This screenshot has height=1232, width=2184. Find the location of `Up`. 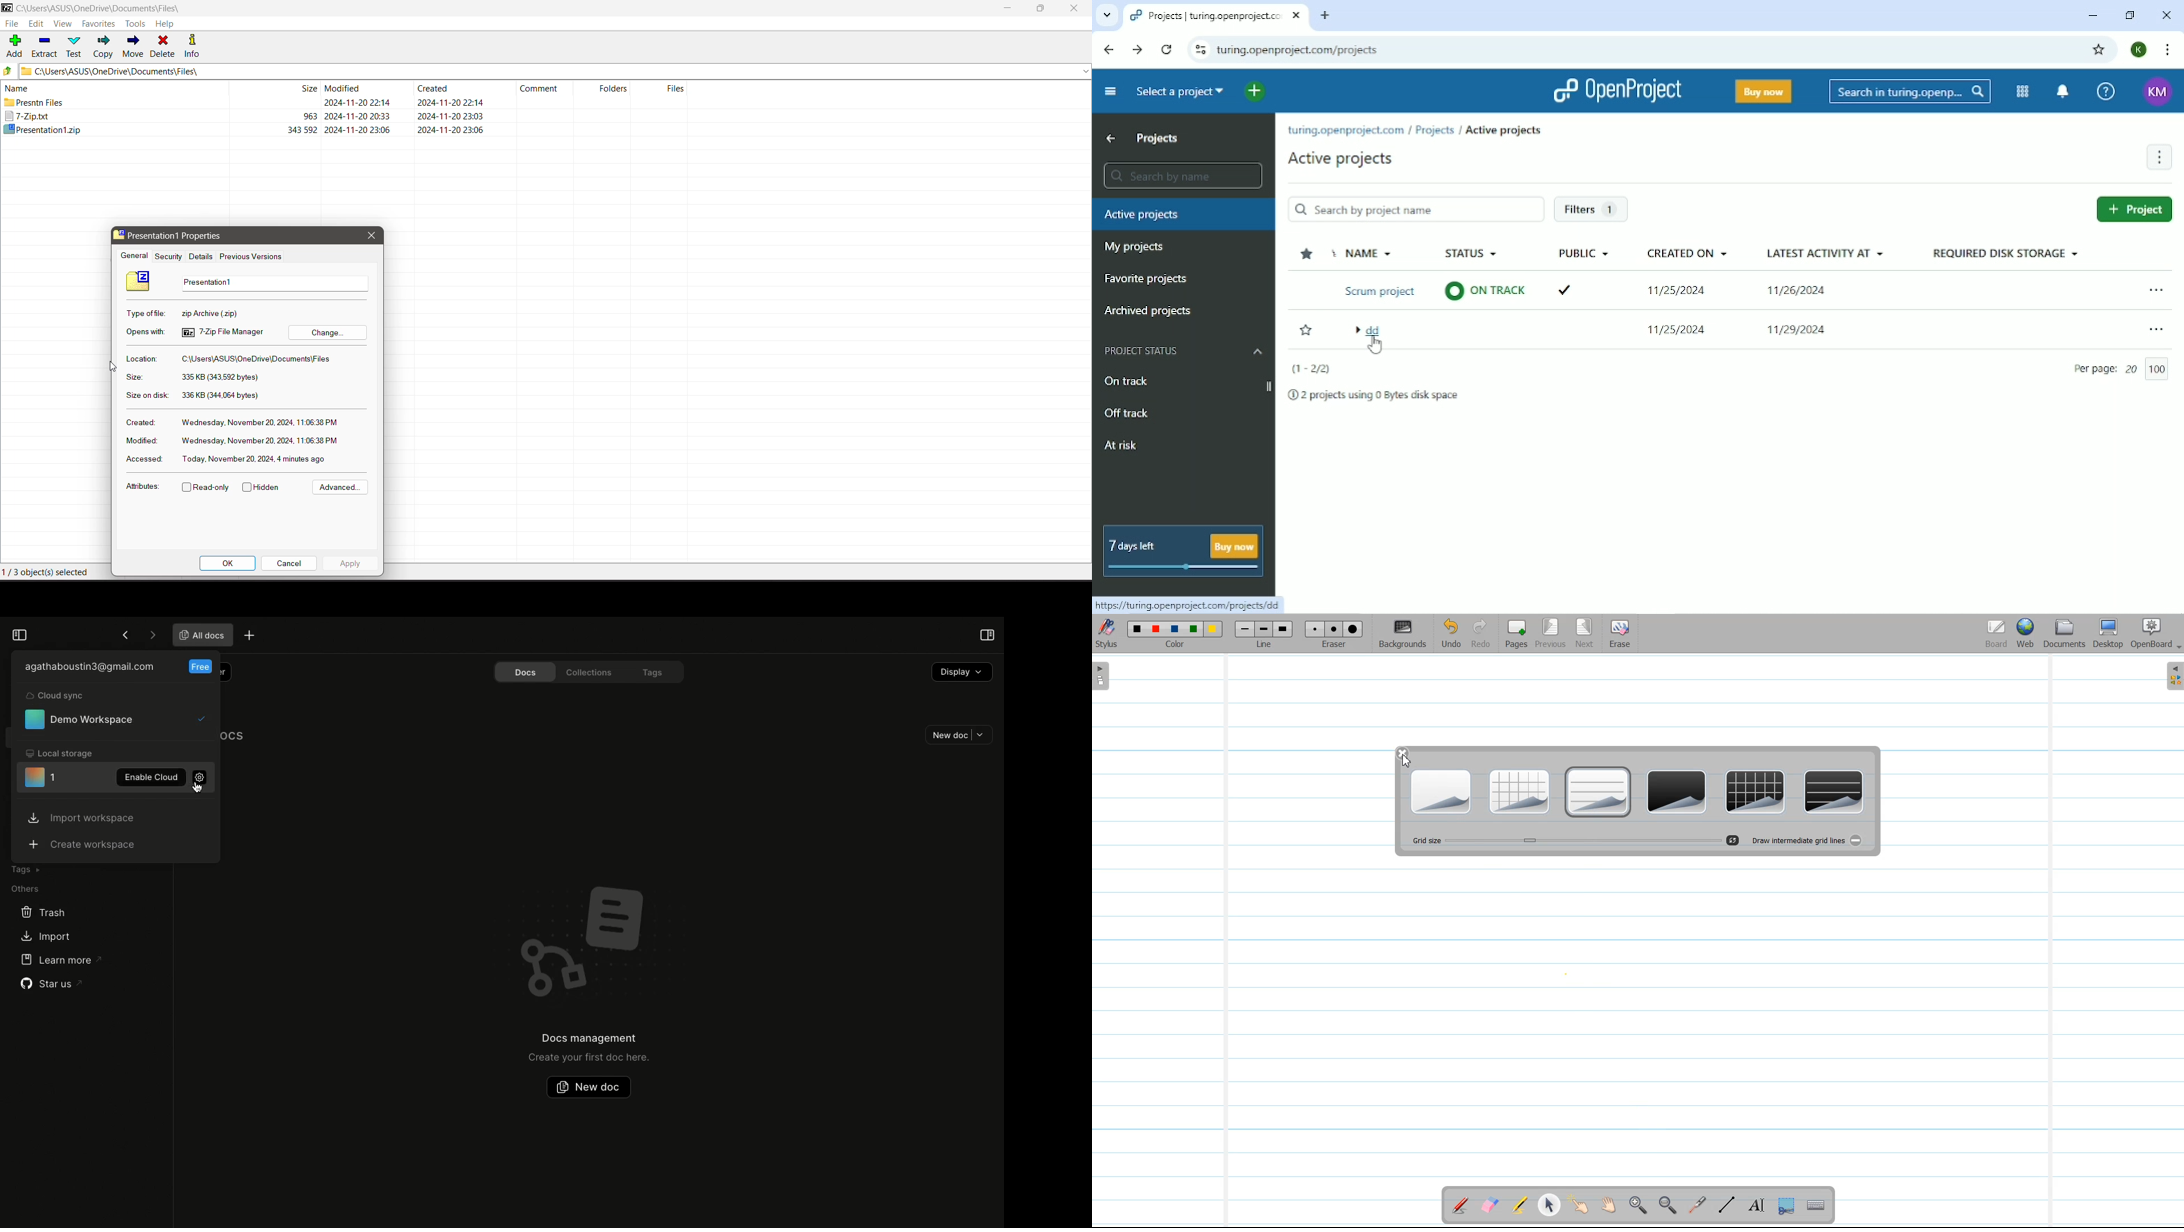

Up is located at coordinates (1111, 139).